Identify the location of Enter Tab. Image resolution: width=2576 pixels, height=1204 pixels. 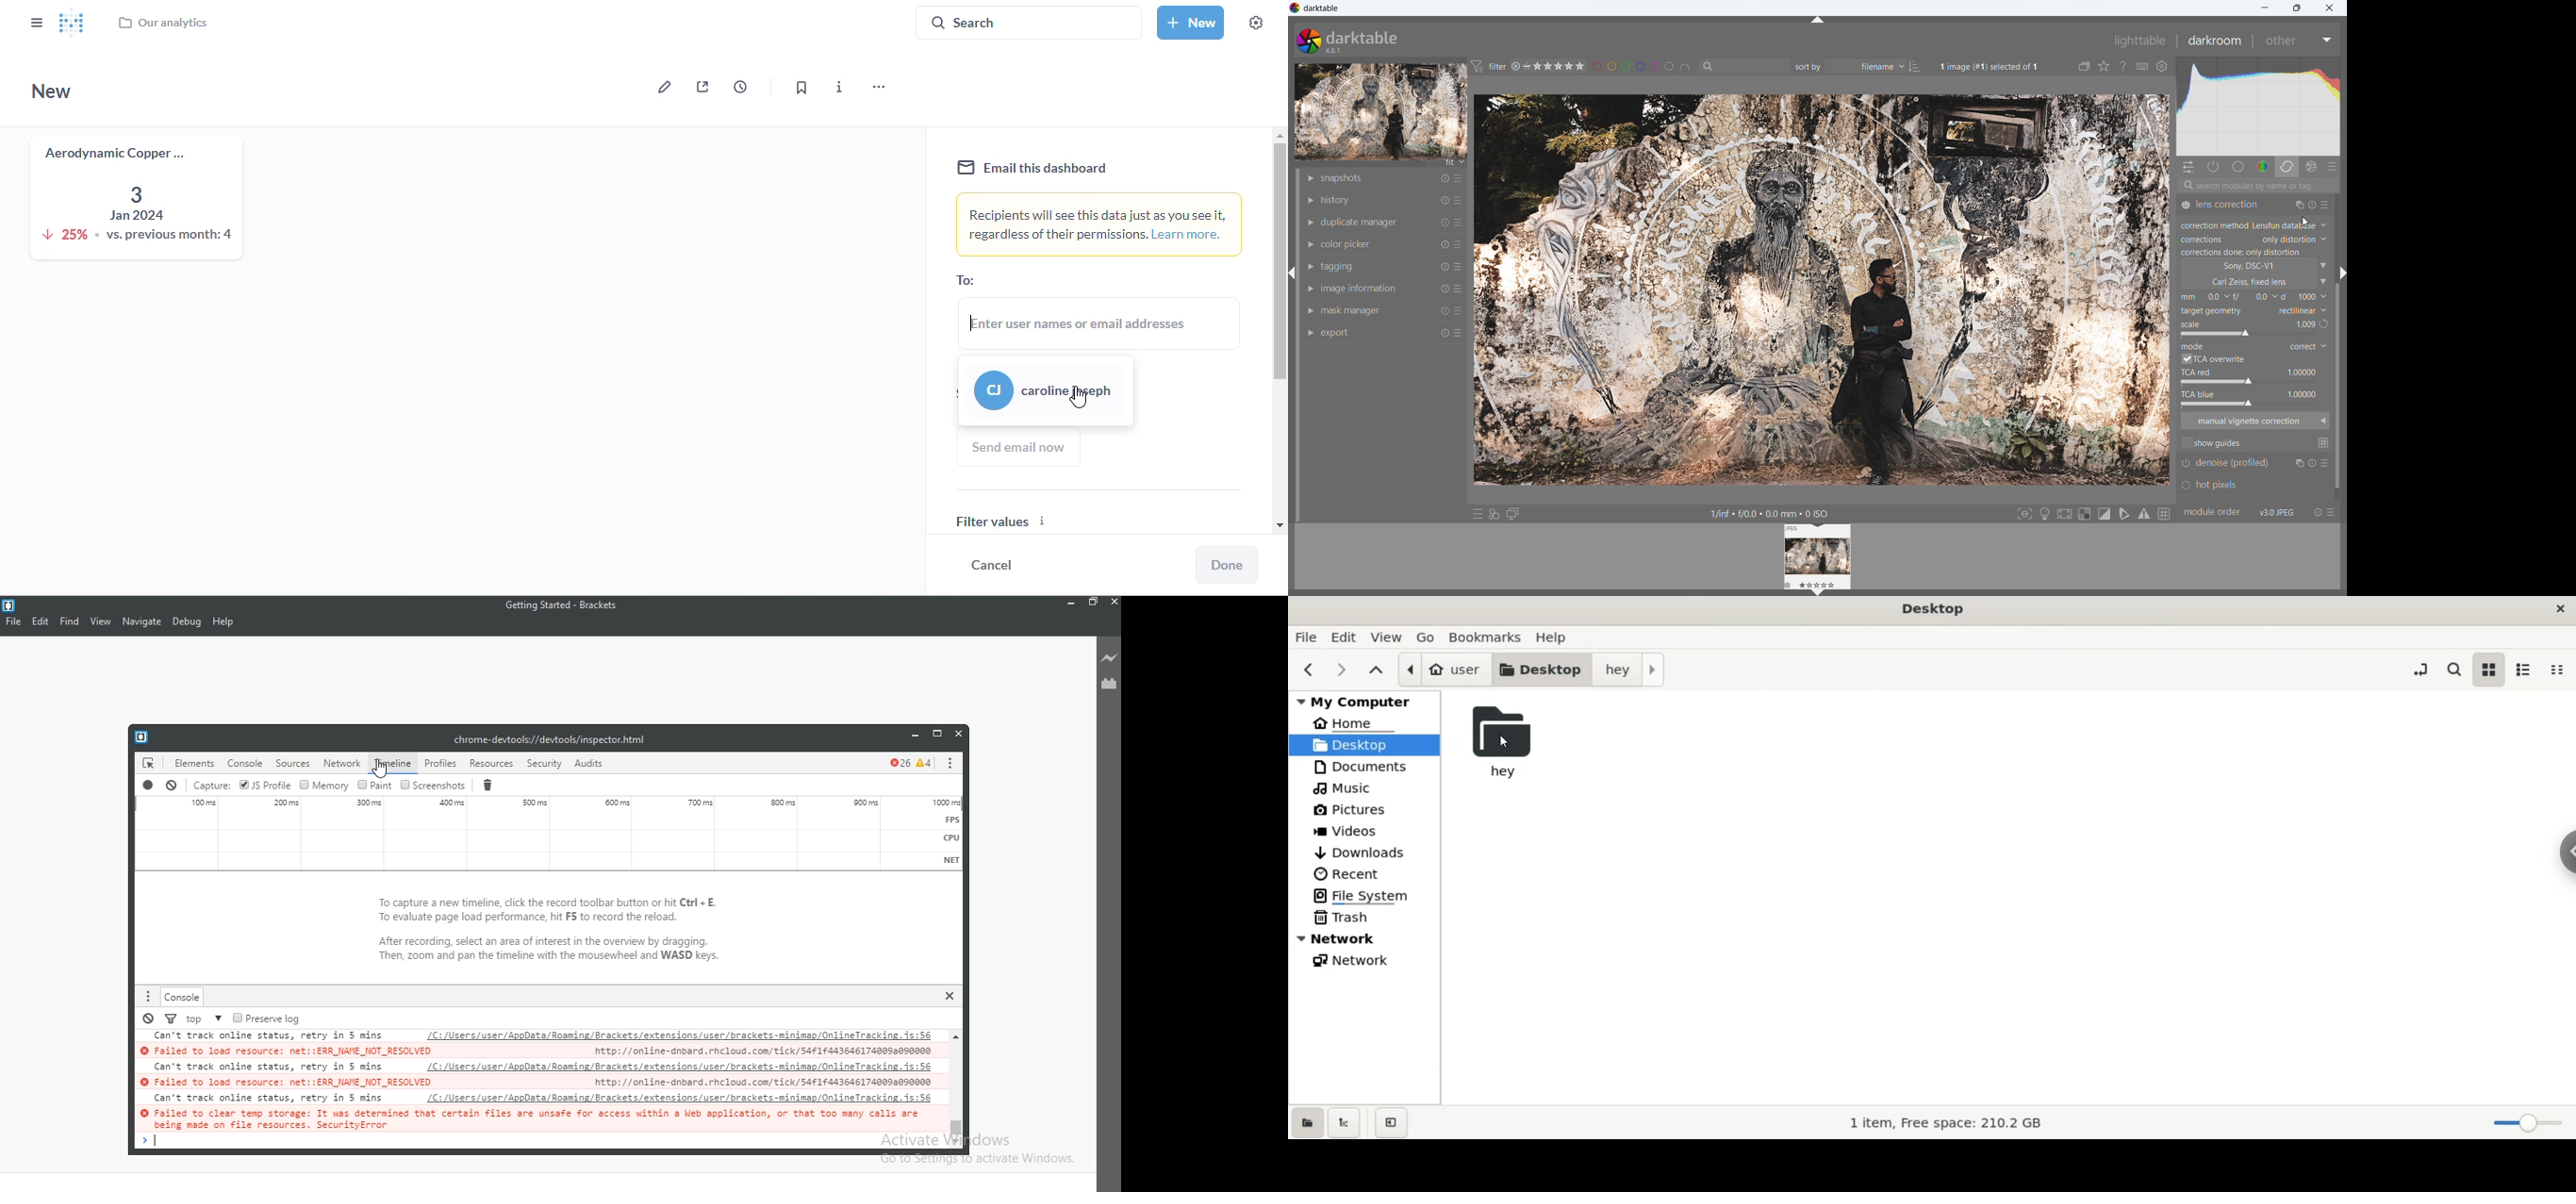
(539, 1139).